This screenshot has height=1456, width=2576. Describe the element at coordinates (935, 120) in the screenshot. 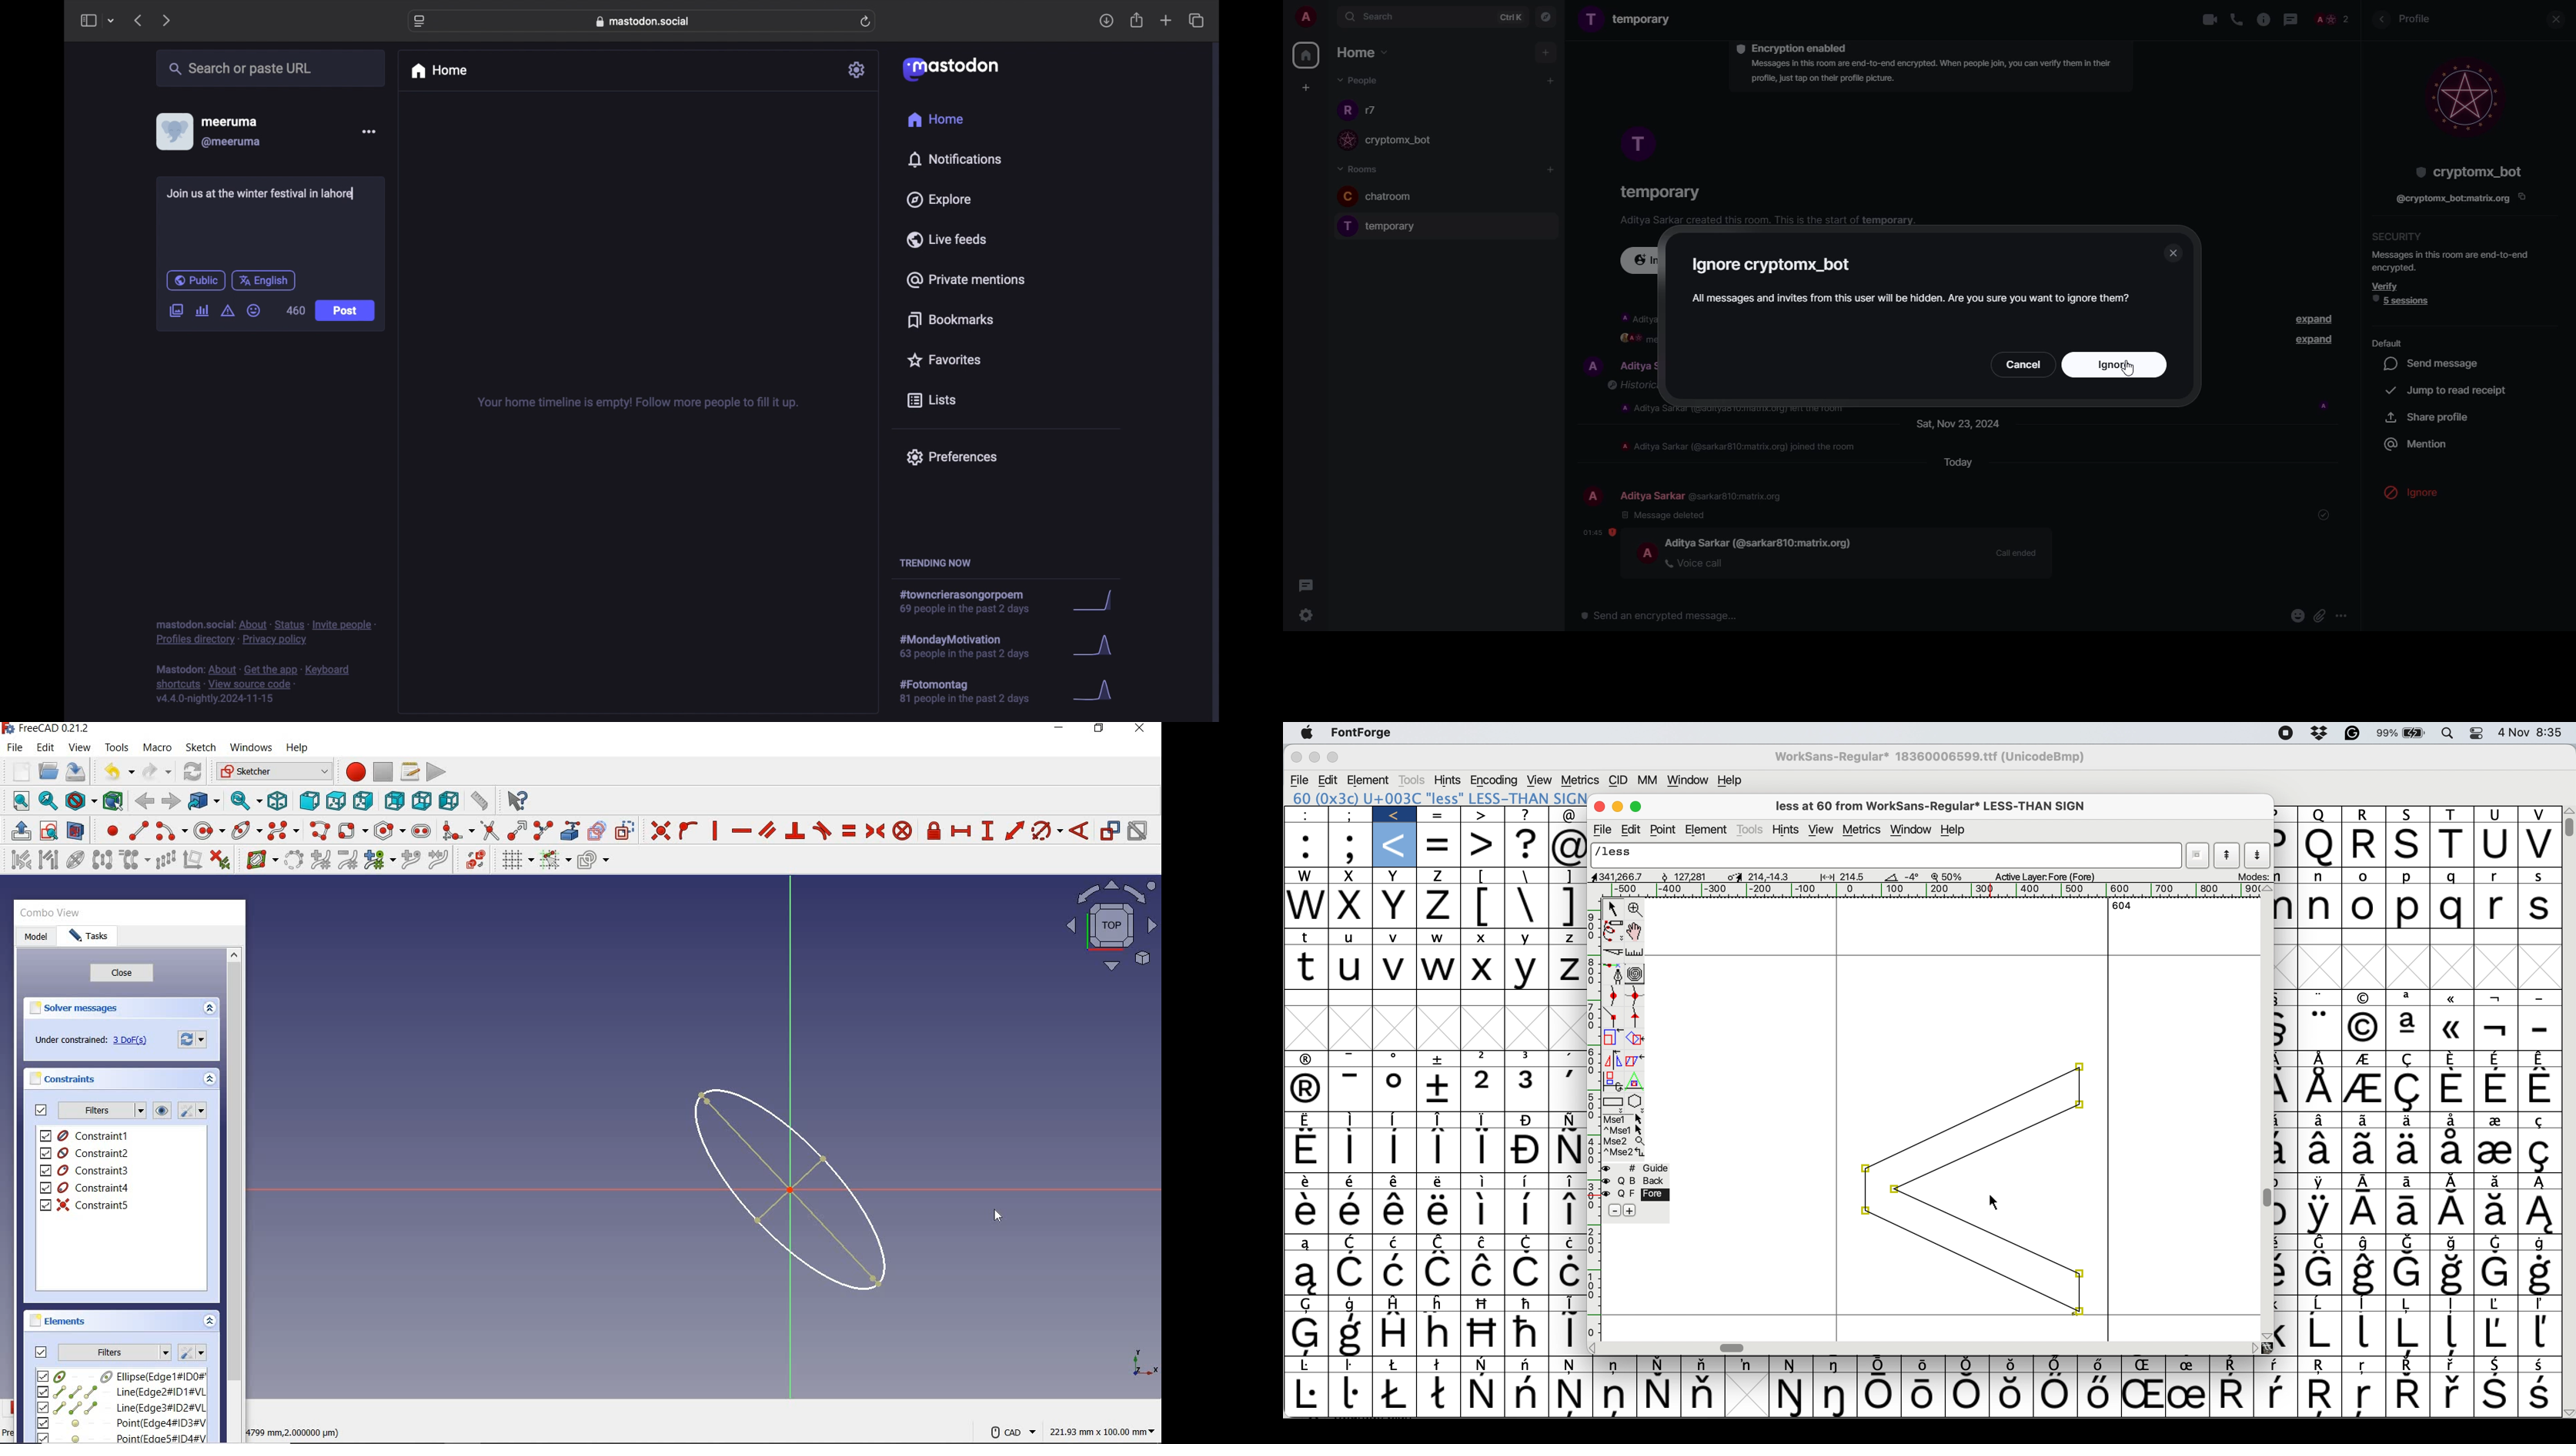

I see `home` at that location.